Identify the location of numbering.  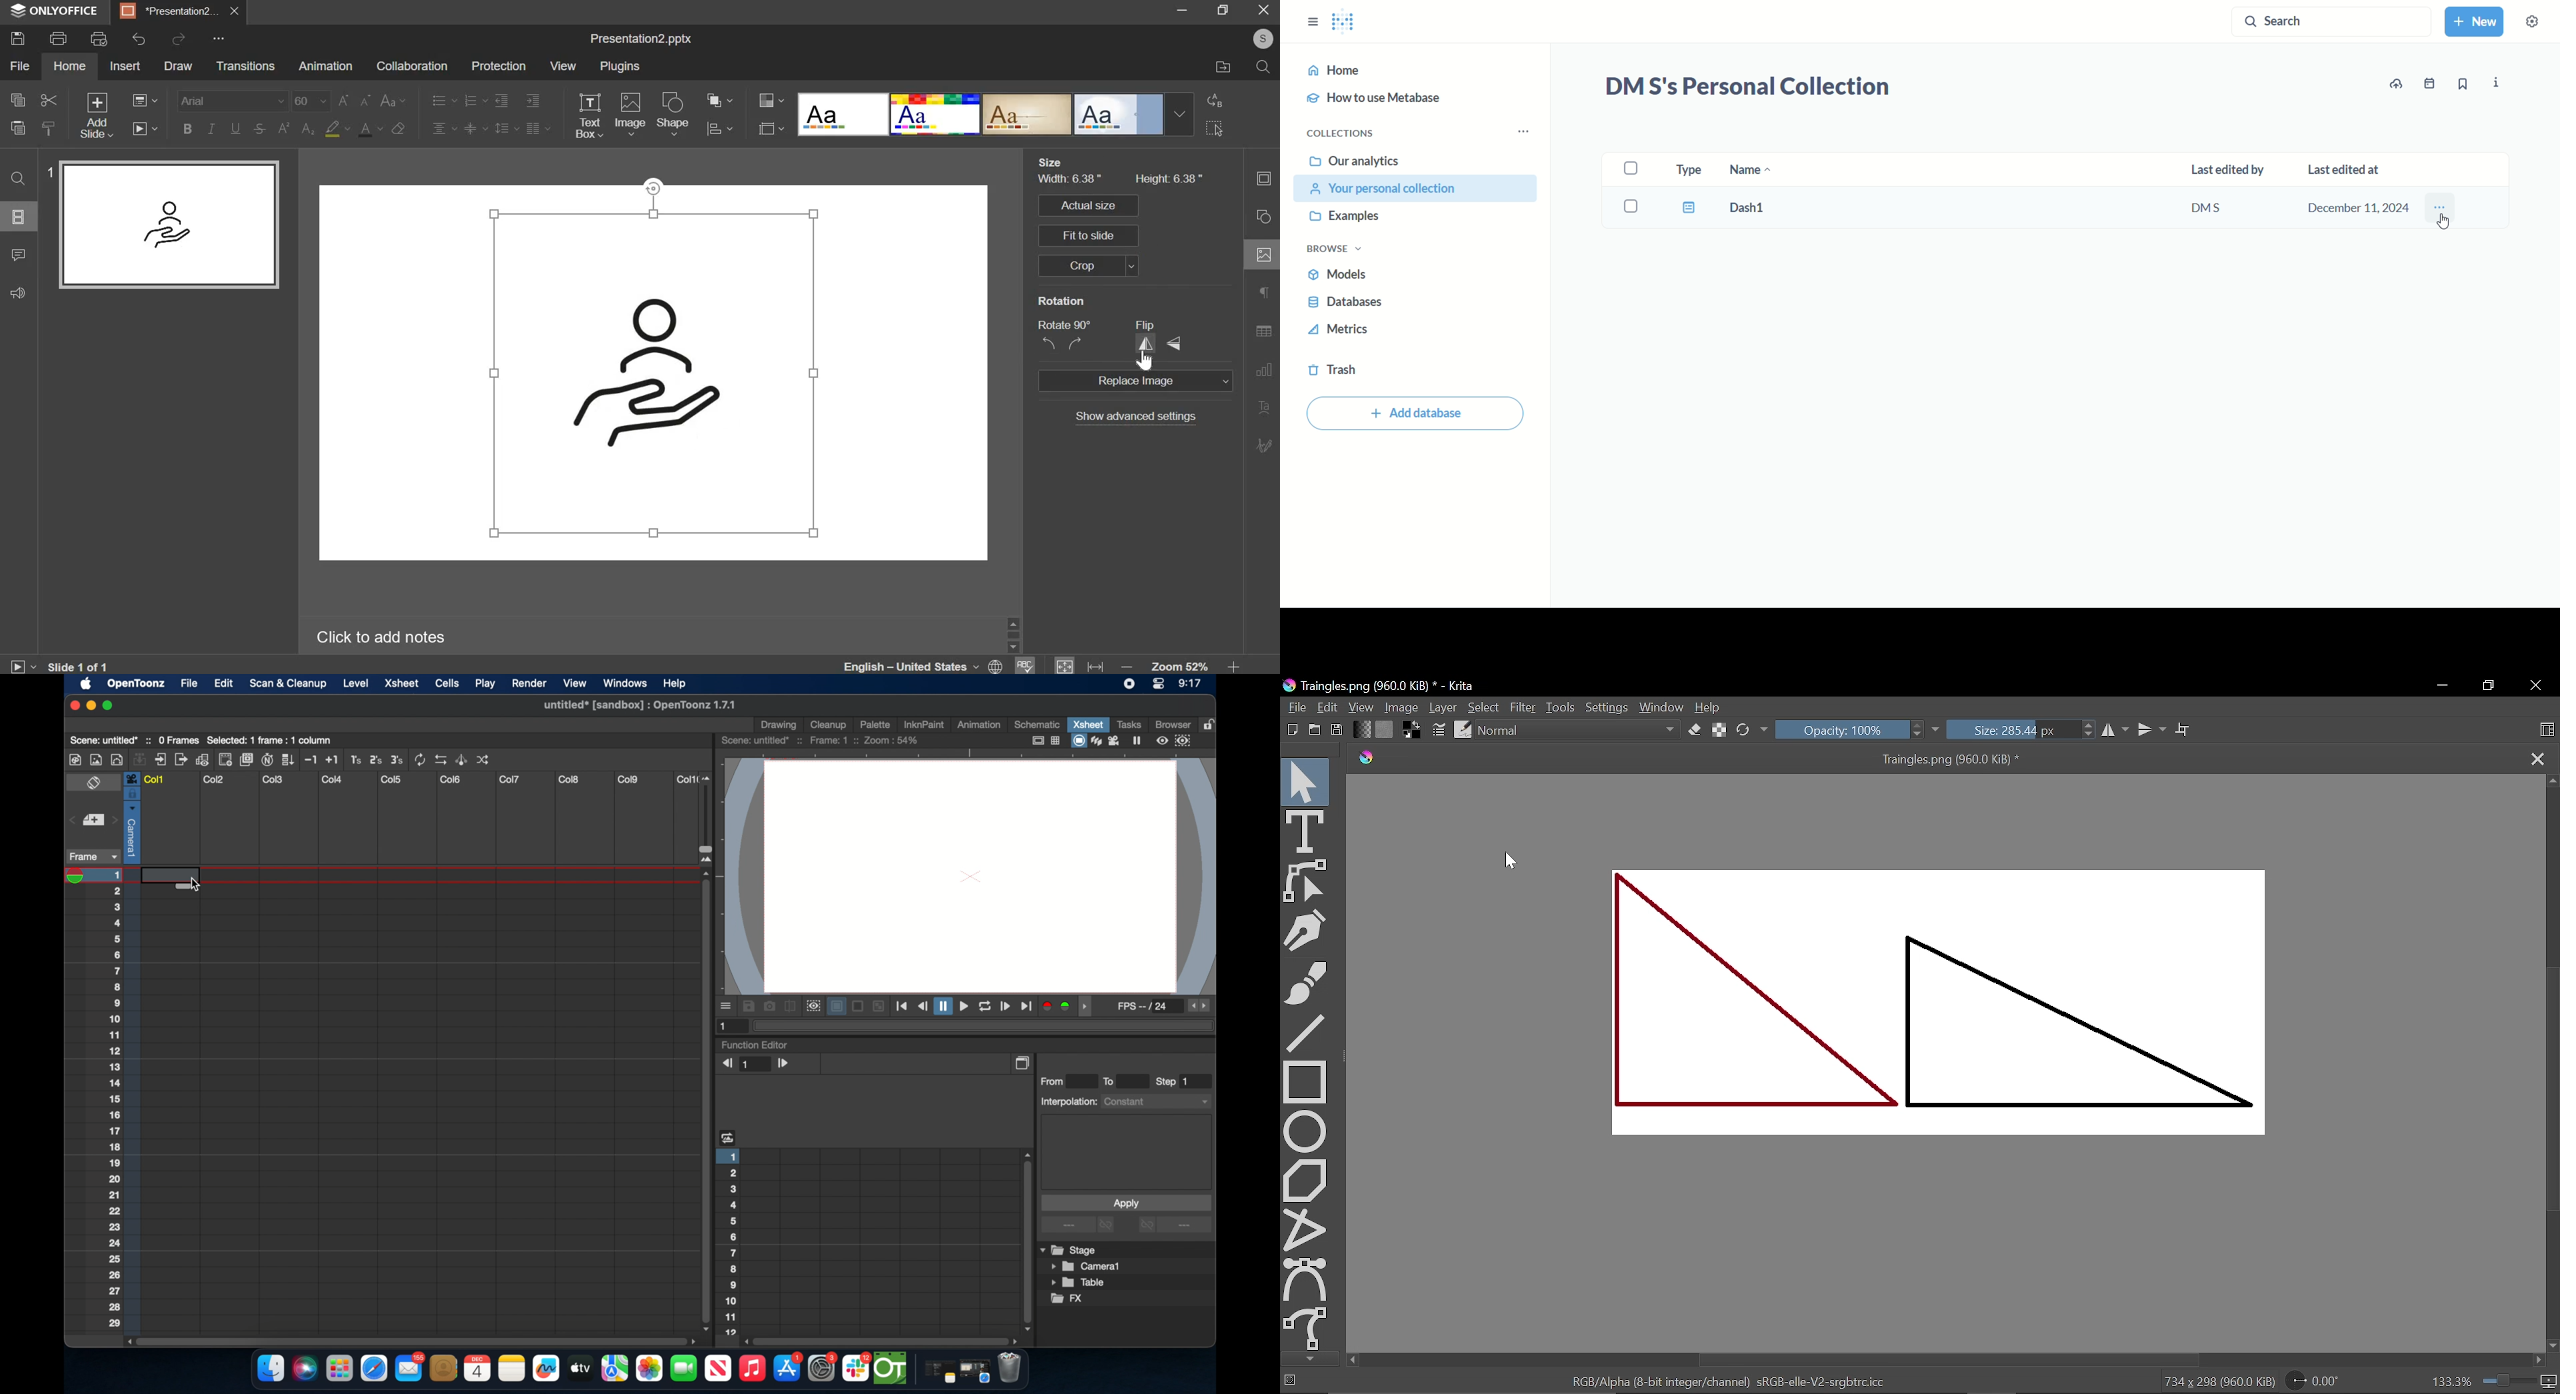
(115, 1099).